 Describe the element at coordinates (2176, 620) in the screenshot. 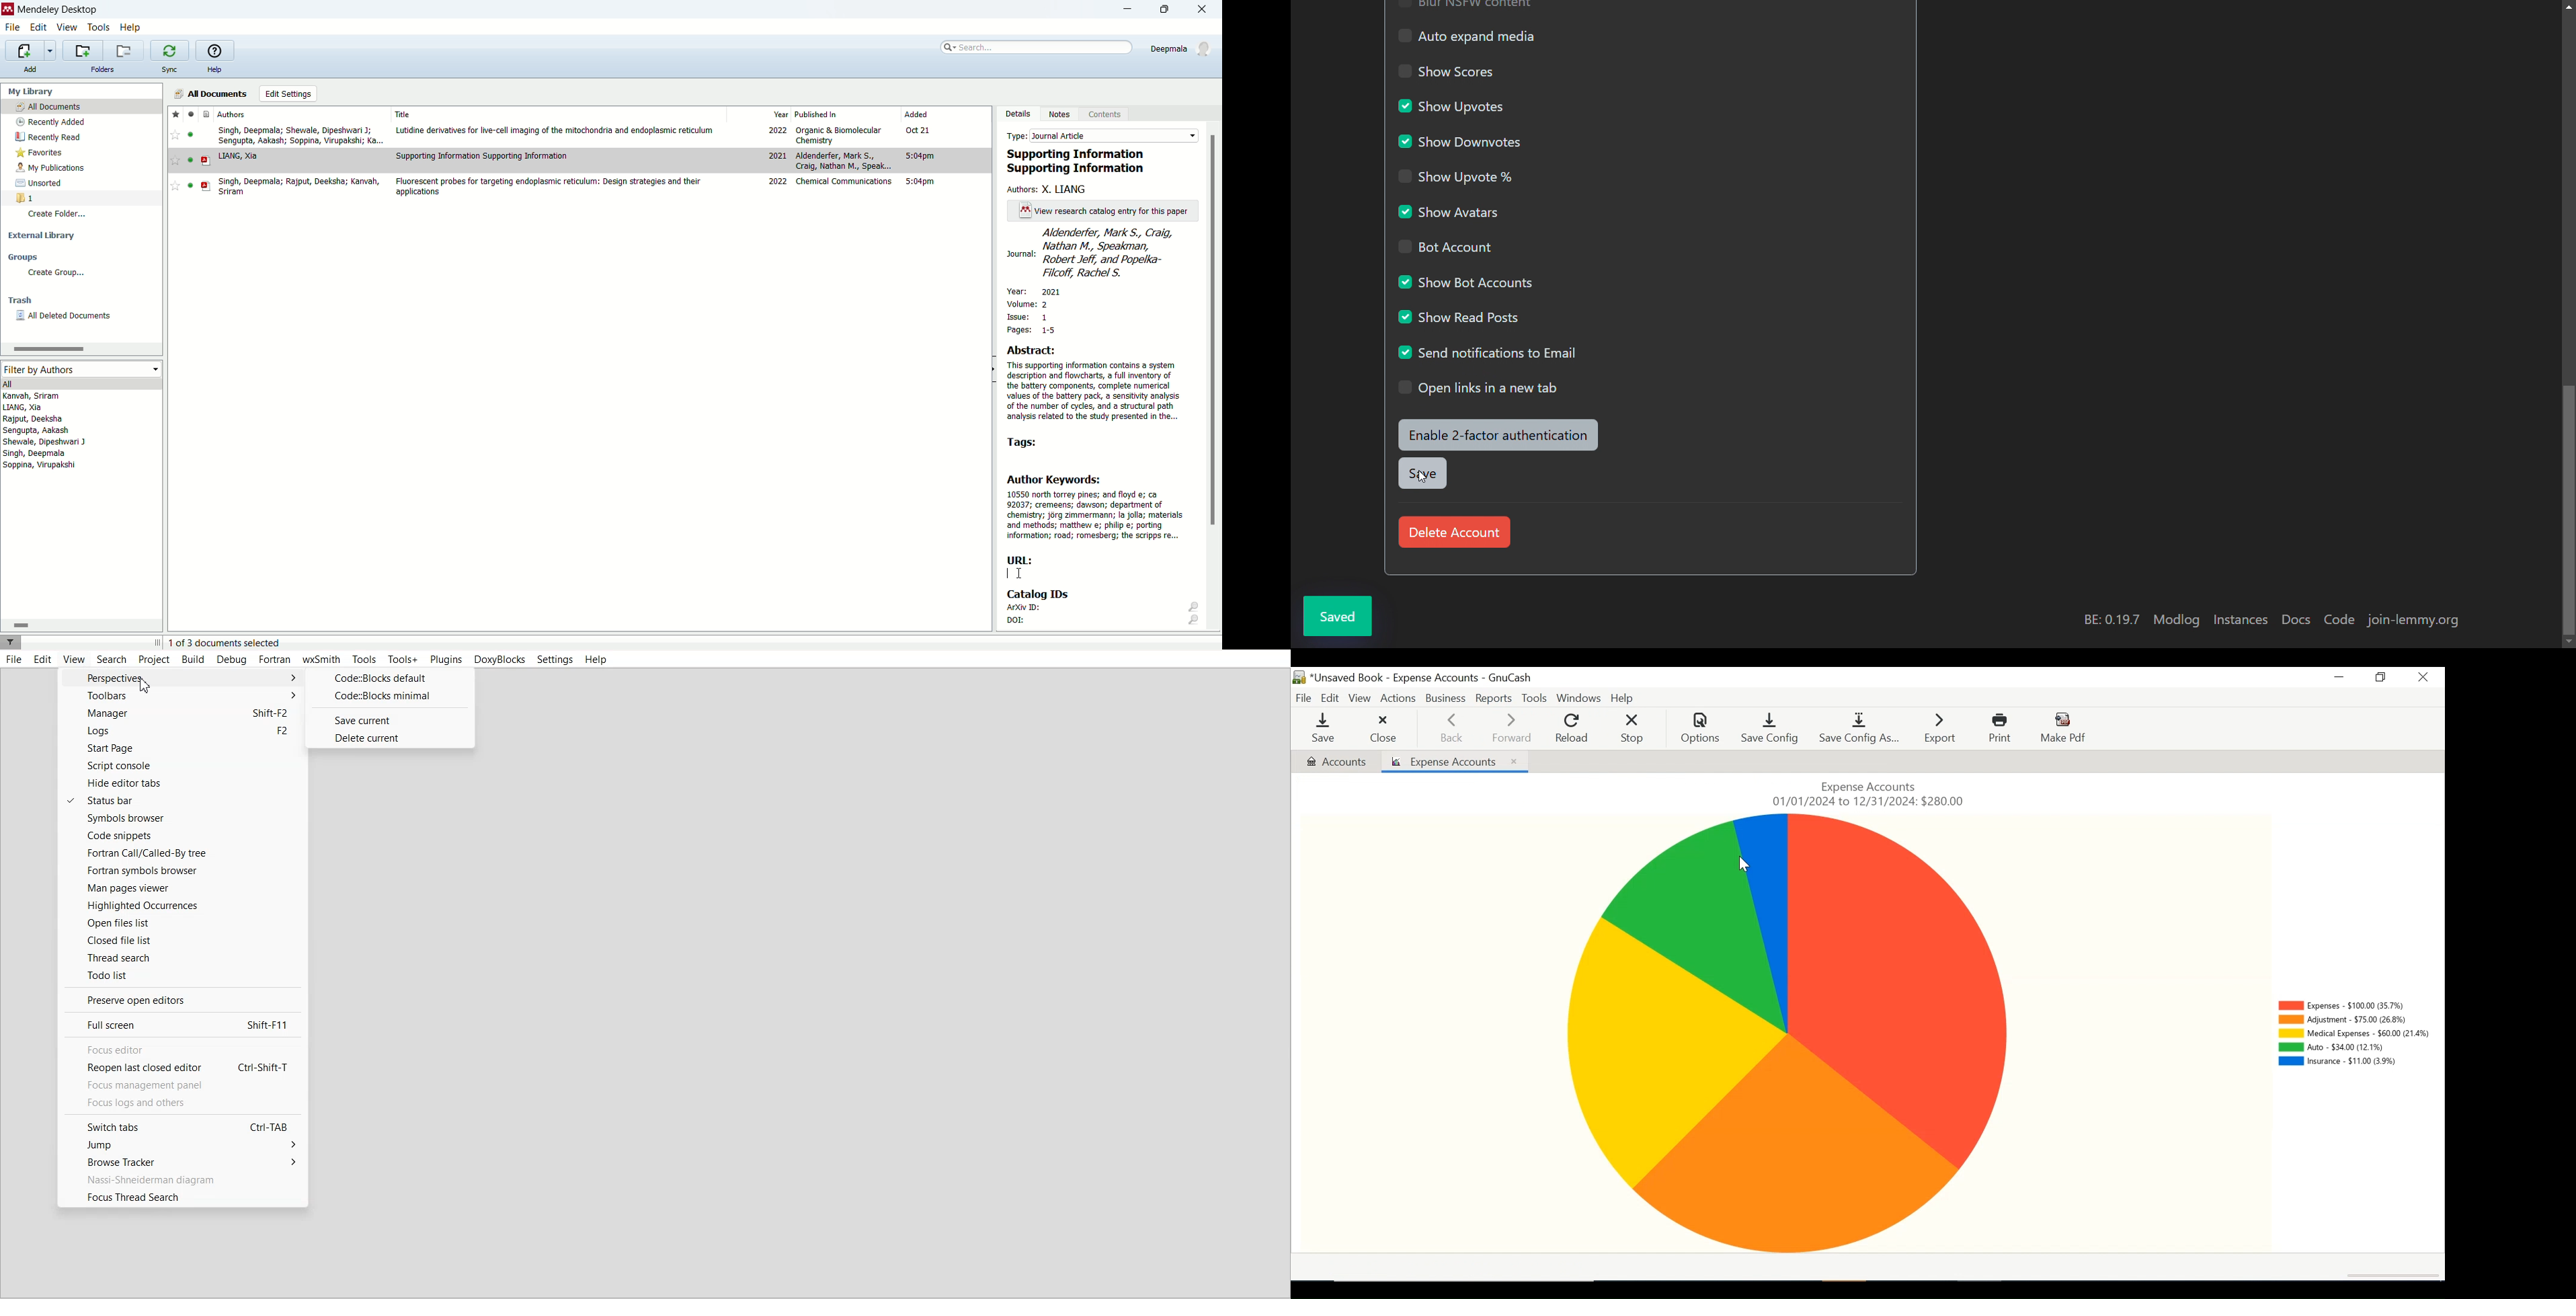

I see `modlog` at that location.